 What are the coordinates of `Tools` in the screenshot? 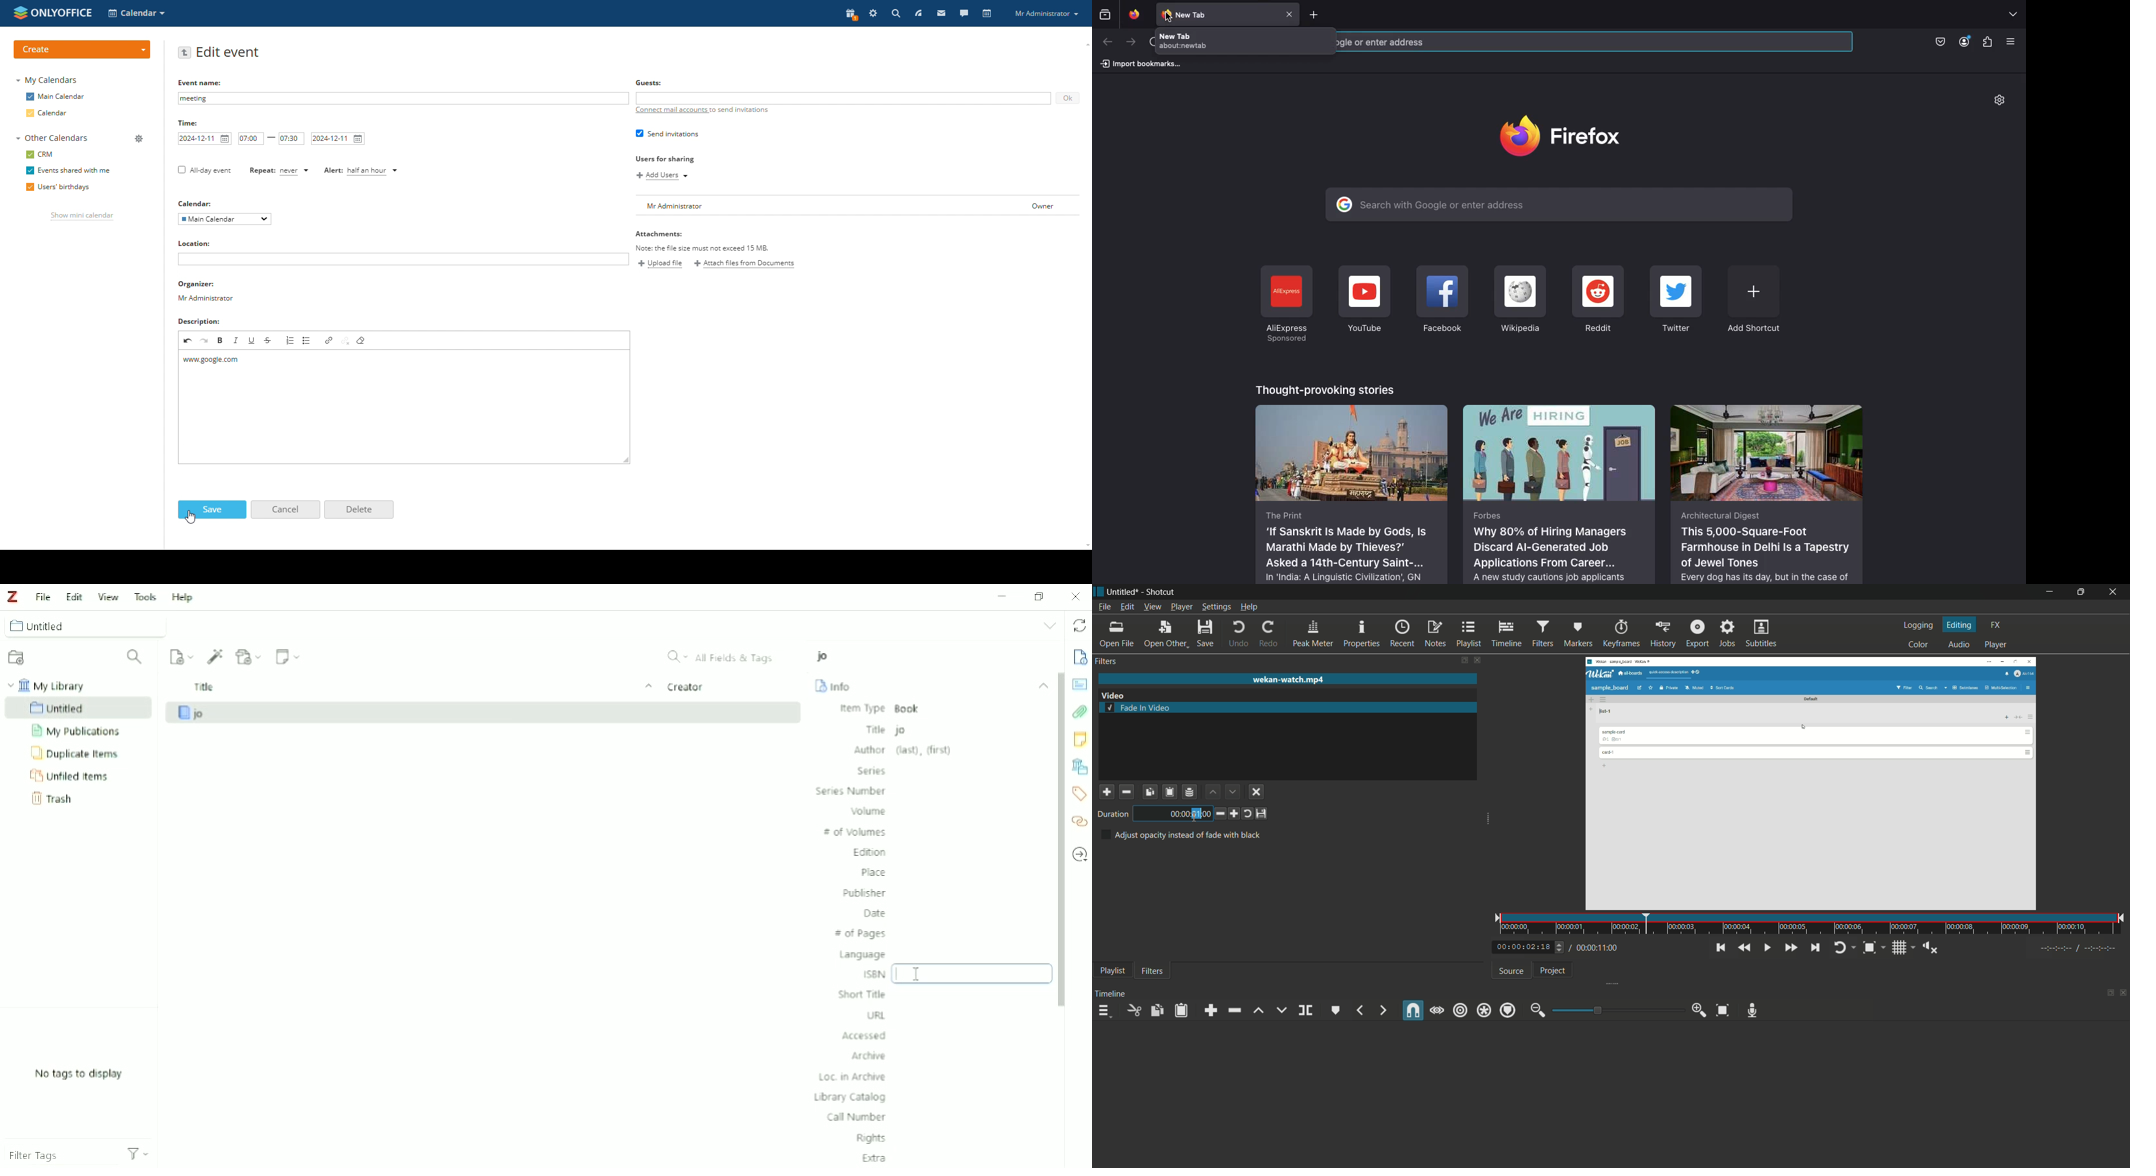 It's located at (145, 596).